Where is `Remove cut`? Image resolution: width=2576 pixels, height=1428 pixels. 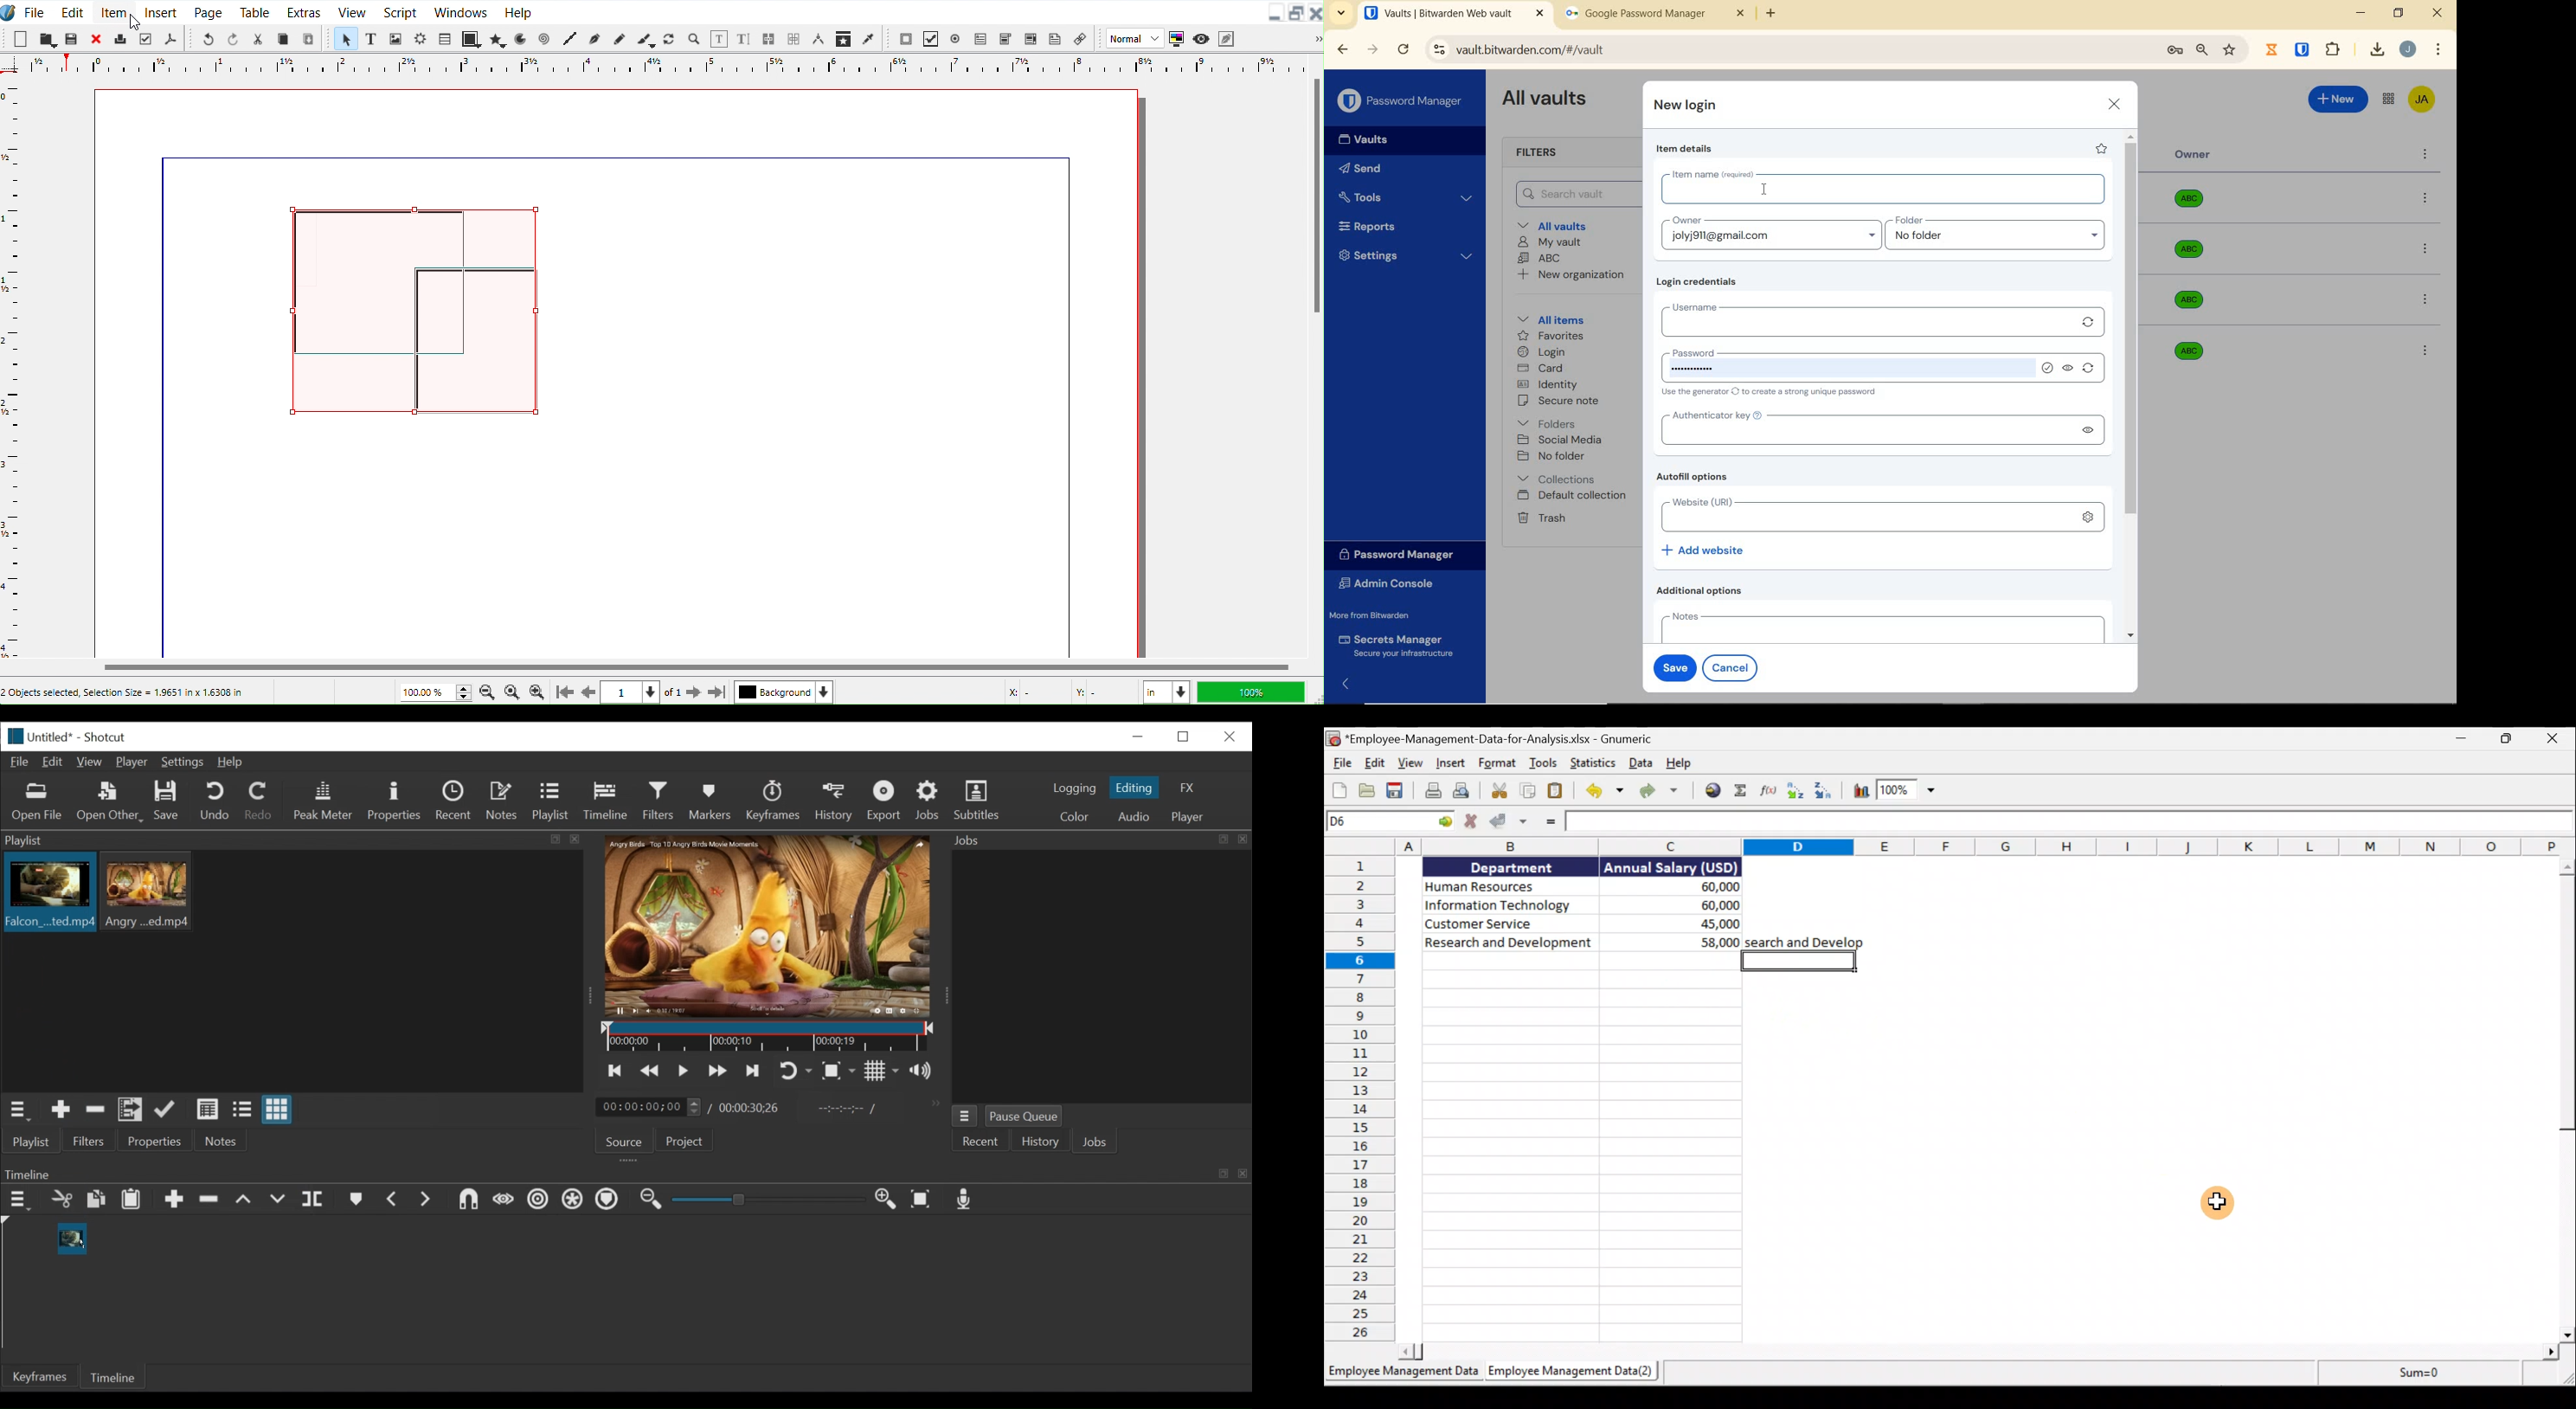 Remove cut is located at coordinates (95, 1112).